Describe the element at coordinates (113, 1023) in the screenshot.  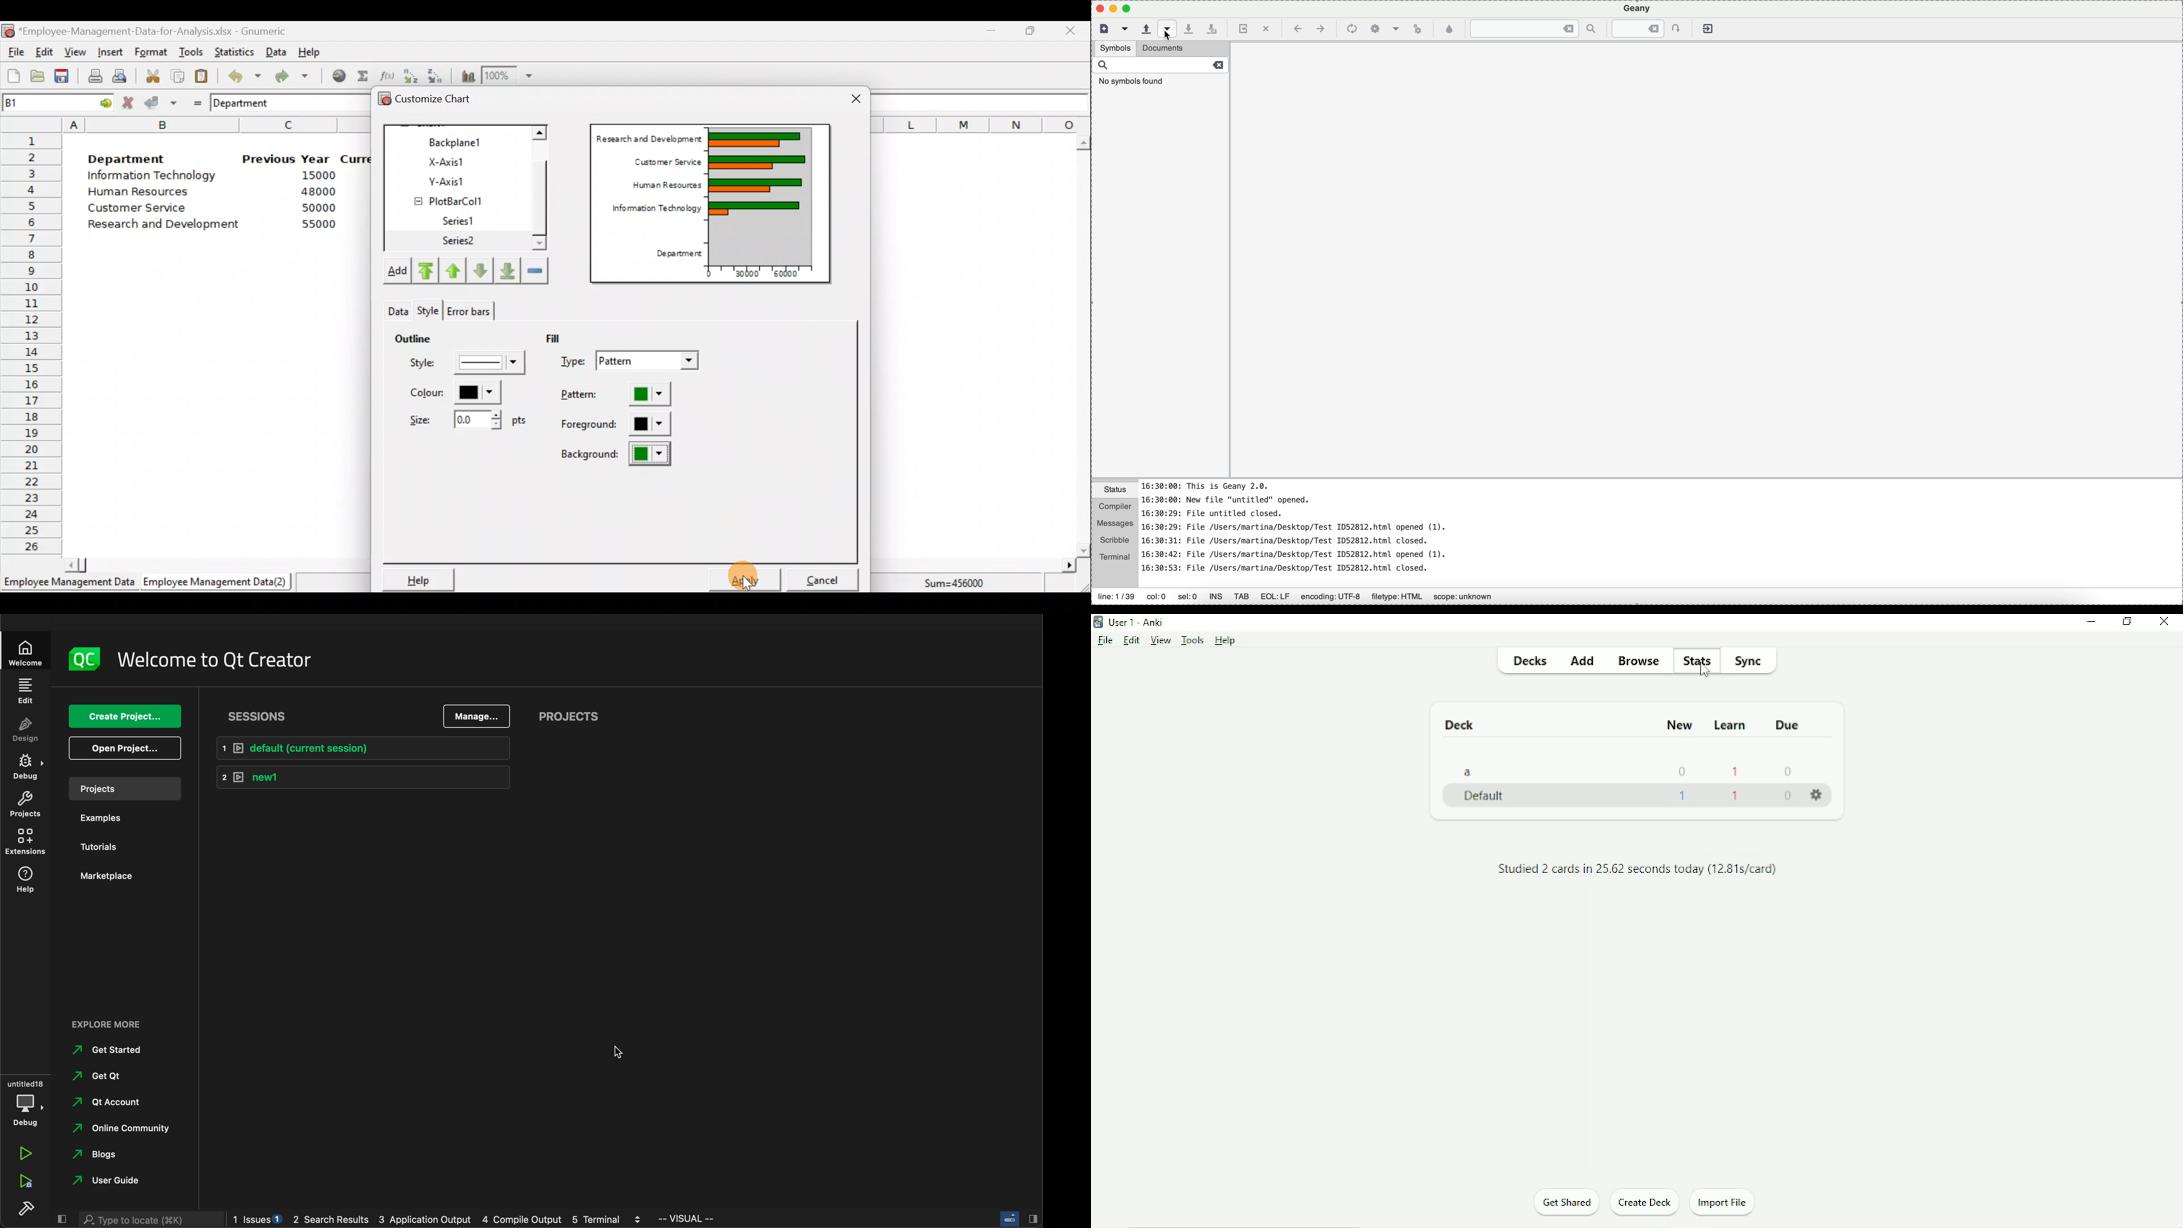
I see `explore` at that location.